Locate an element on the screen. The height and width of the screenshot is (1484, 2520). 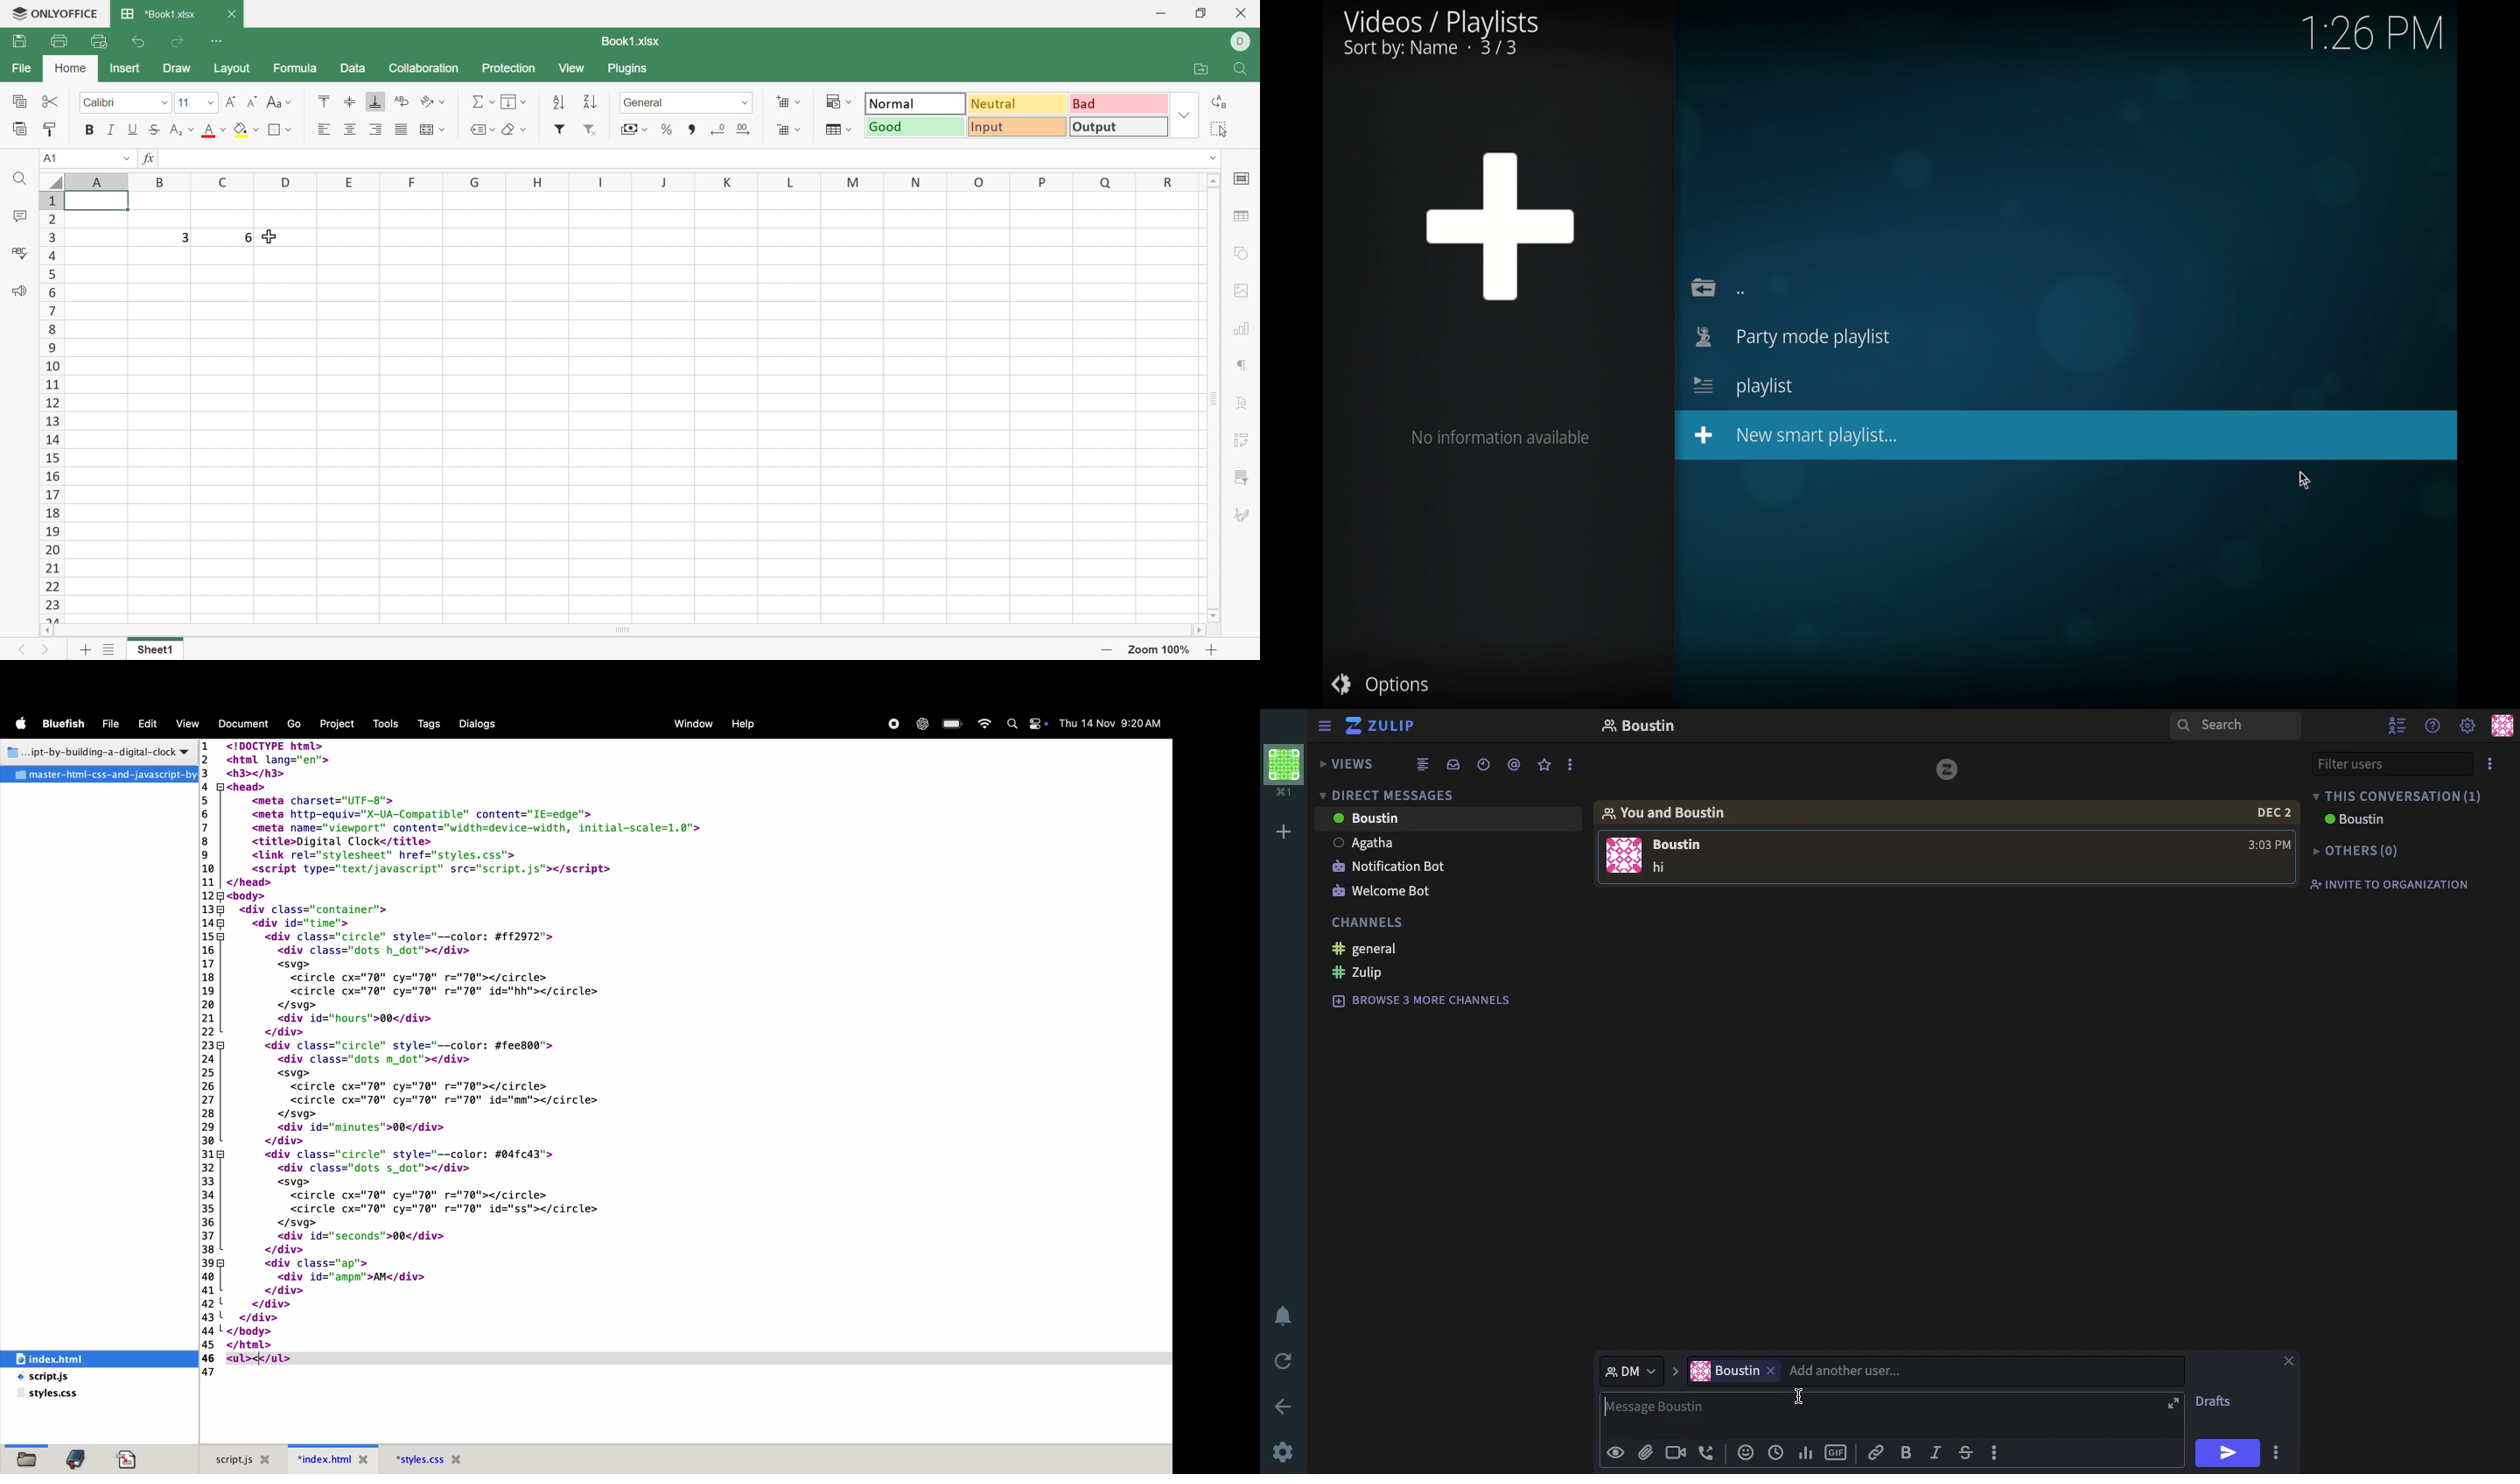
Cut is located at coordinates (50, 101).